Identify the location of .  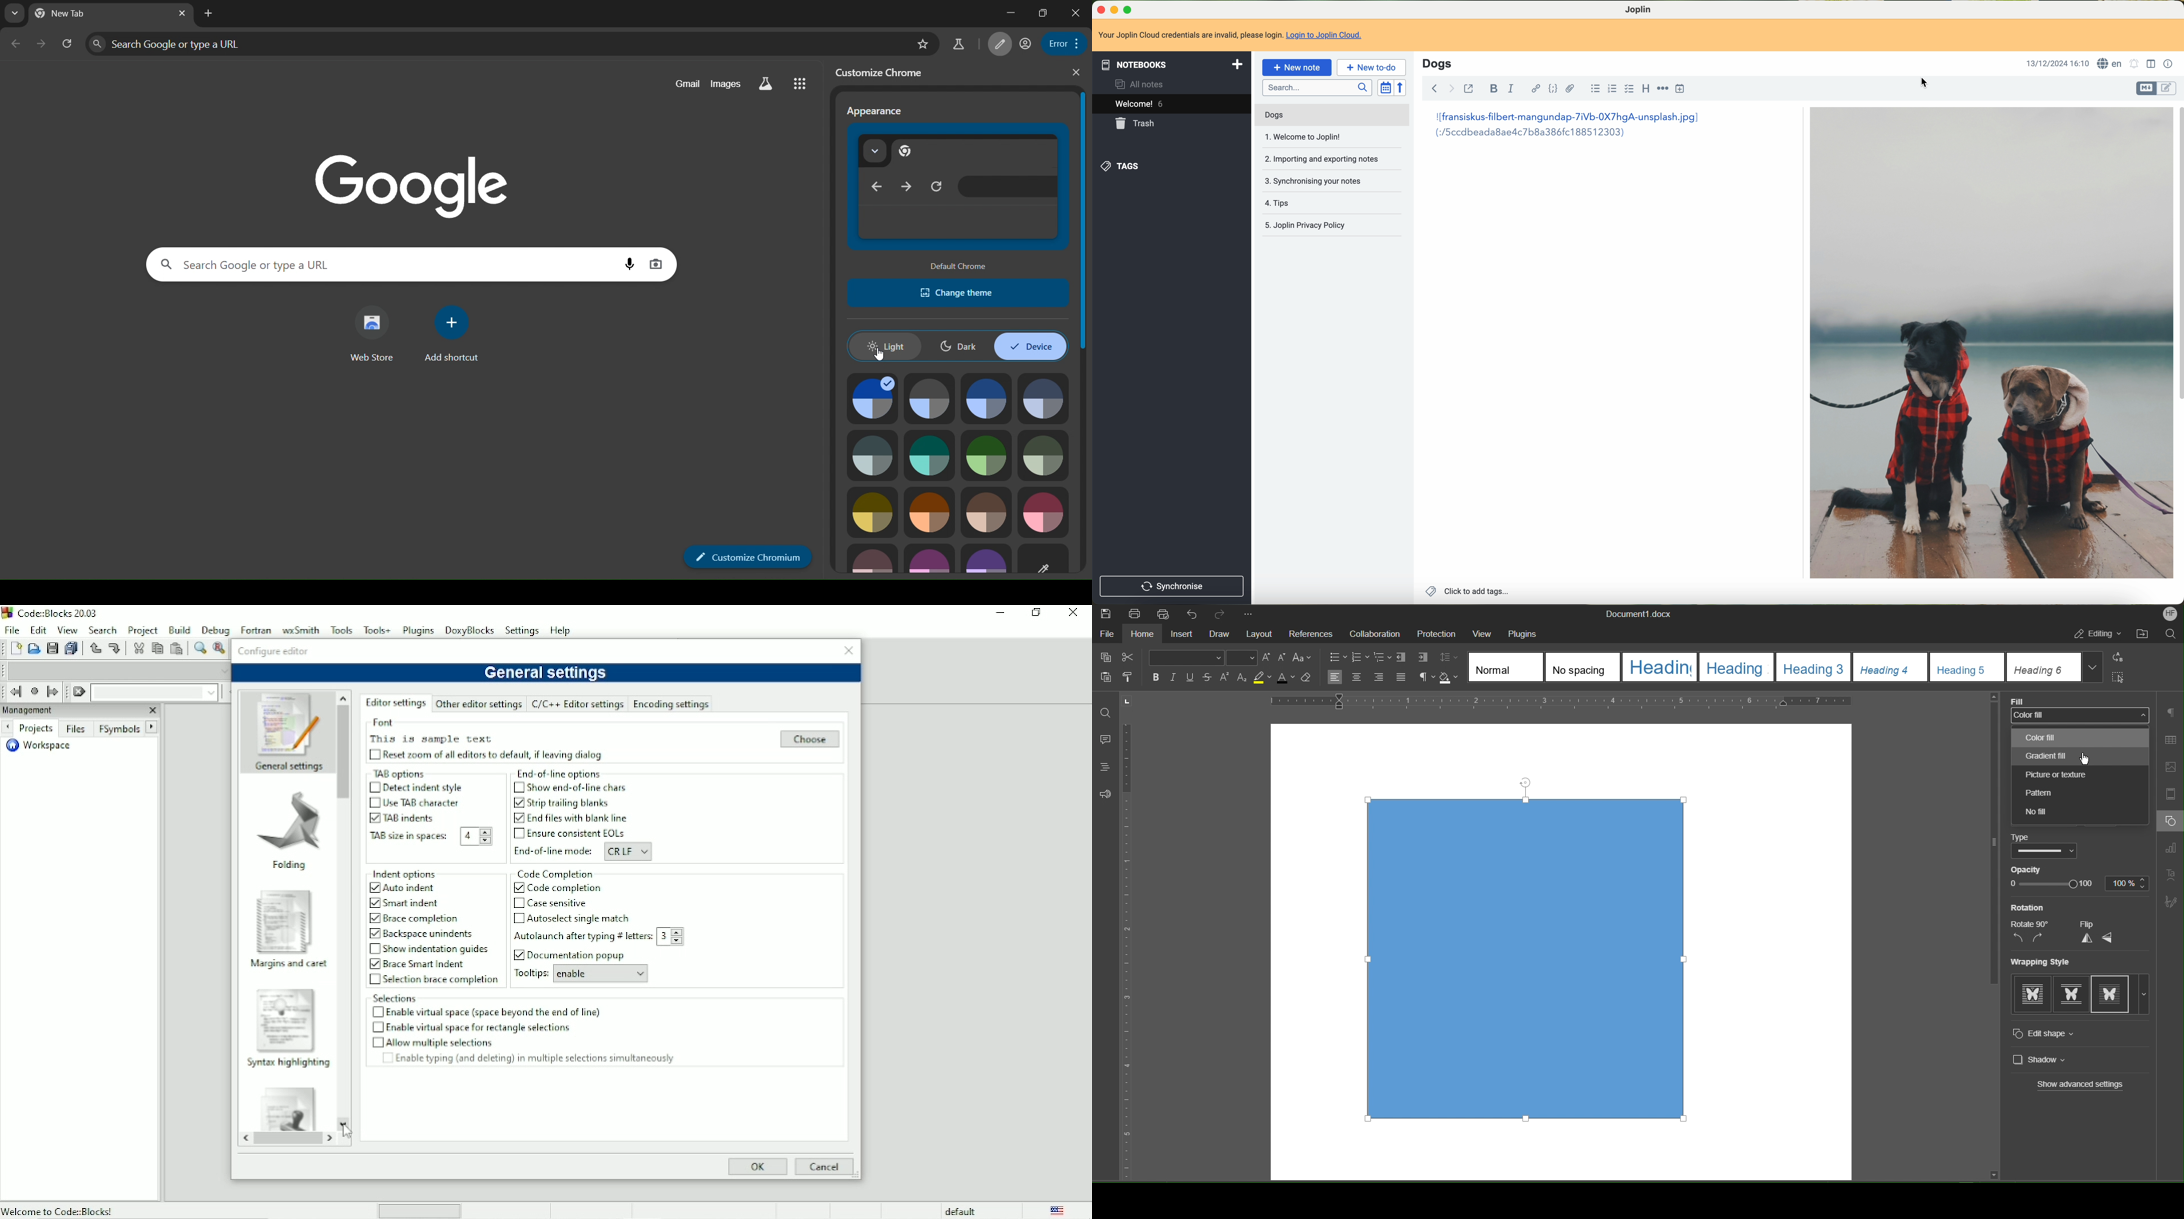
(375, 1012).